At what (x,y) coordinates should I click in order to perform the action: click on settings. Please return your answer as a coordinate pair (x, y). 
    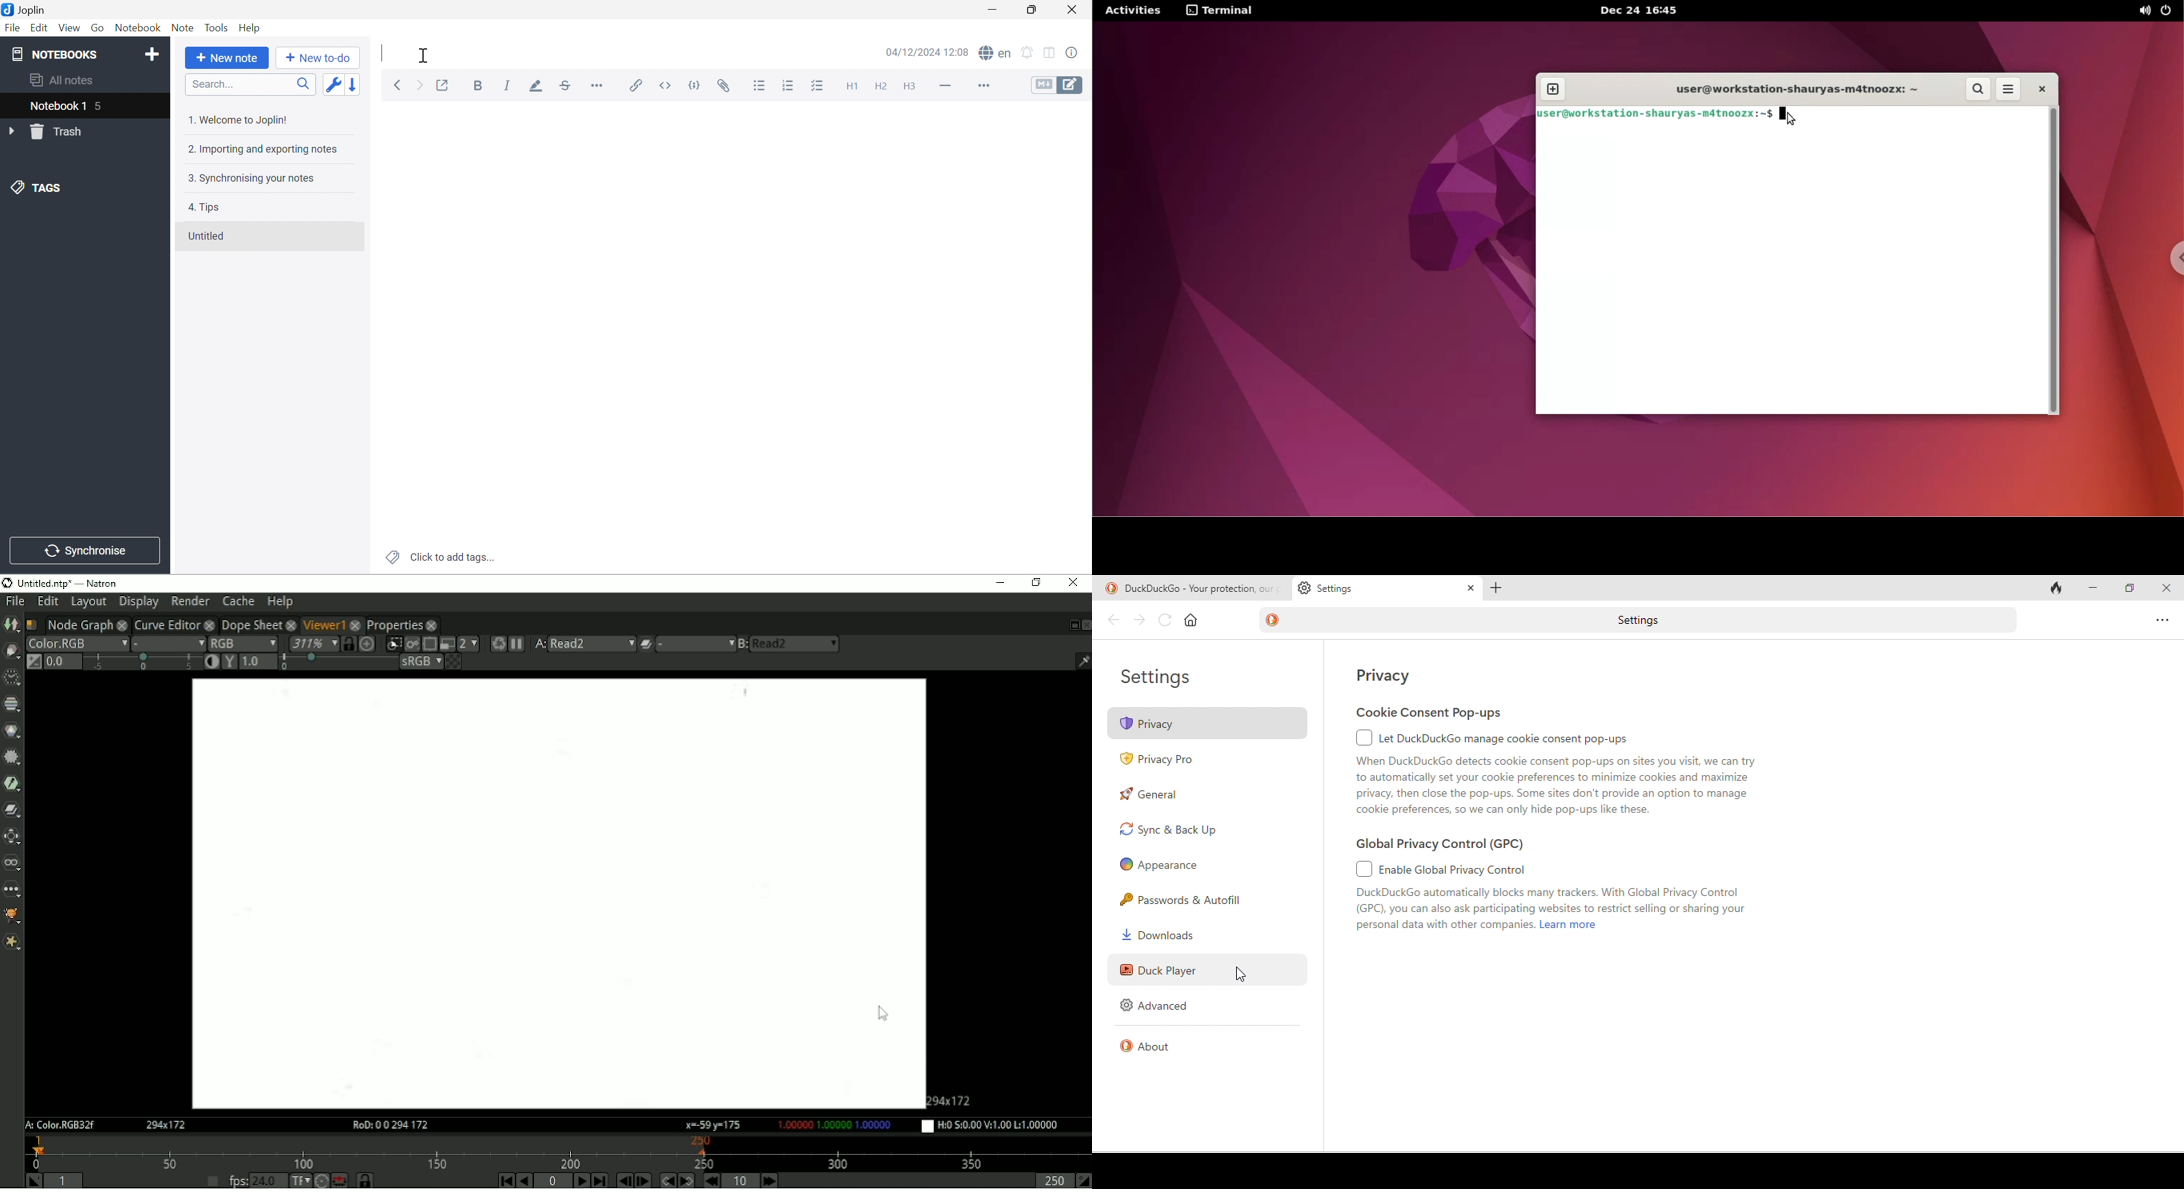
    Looking at the image, I should click on (1644, 621).